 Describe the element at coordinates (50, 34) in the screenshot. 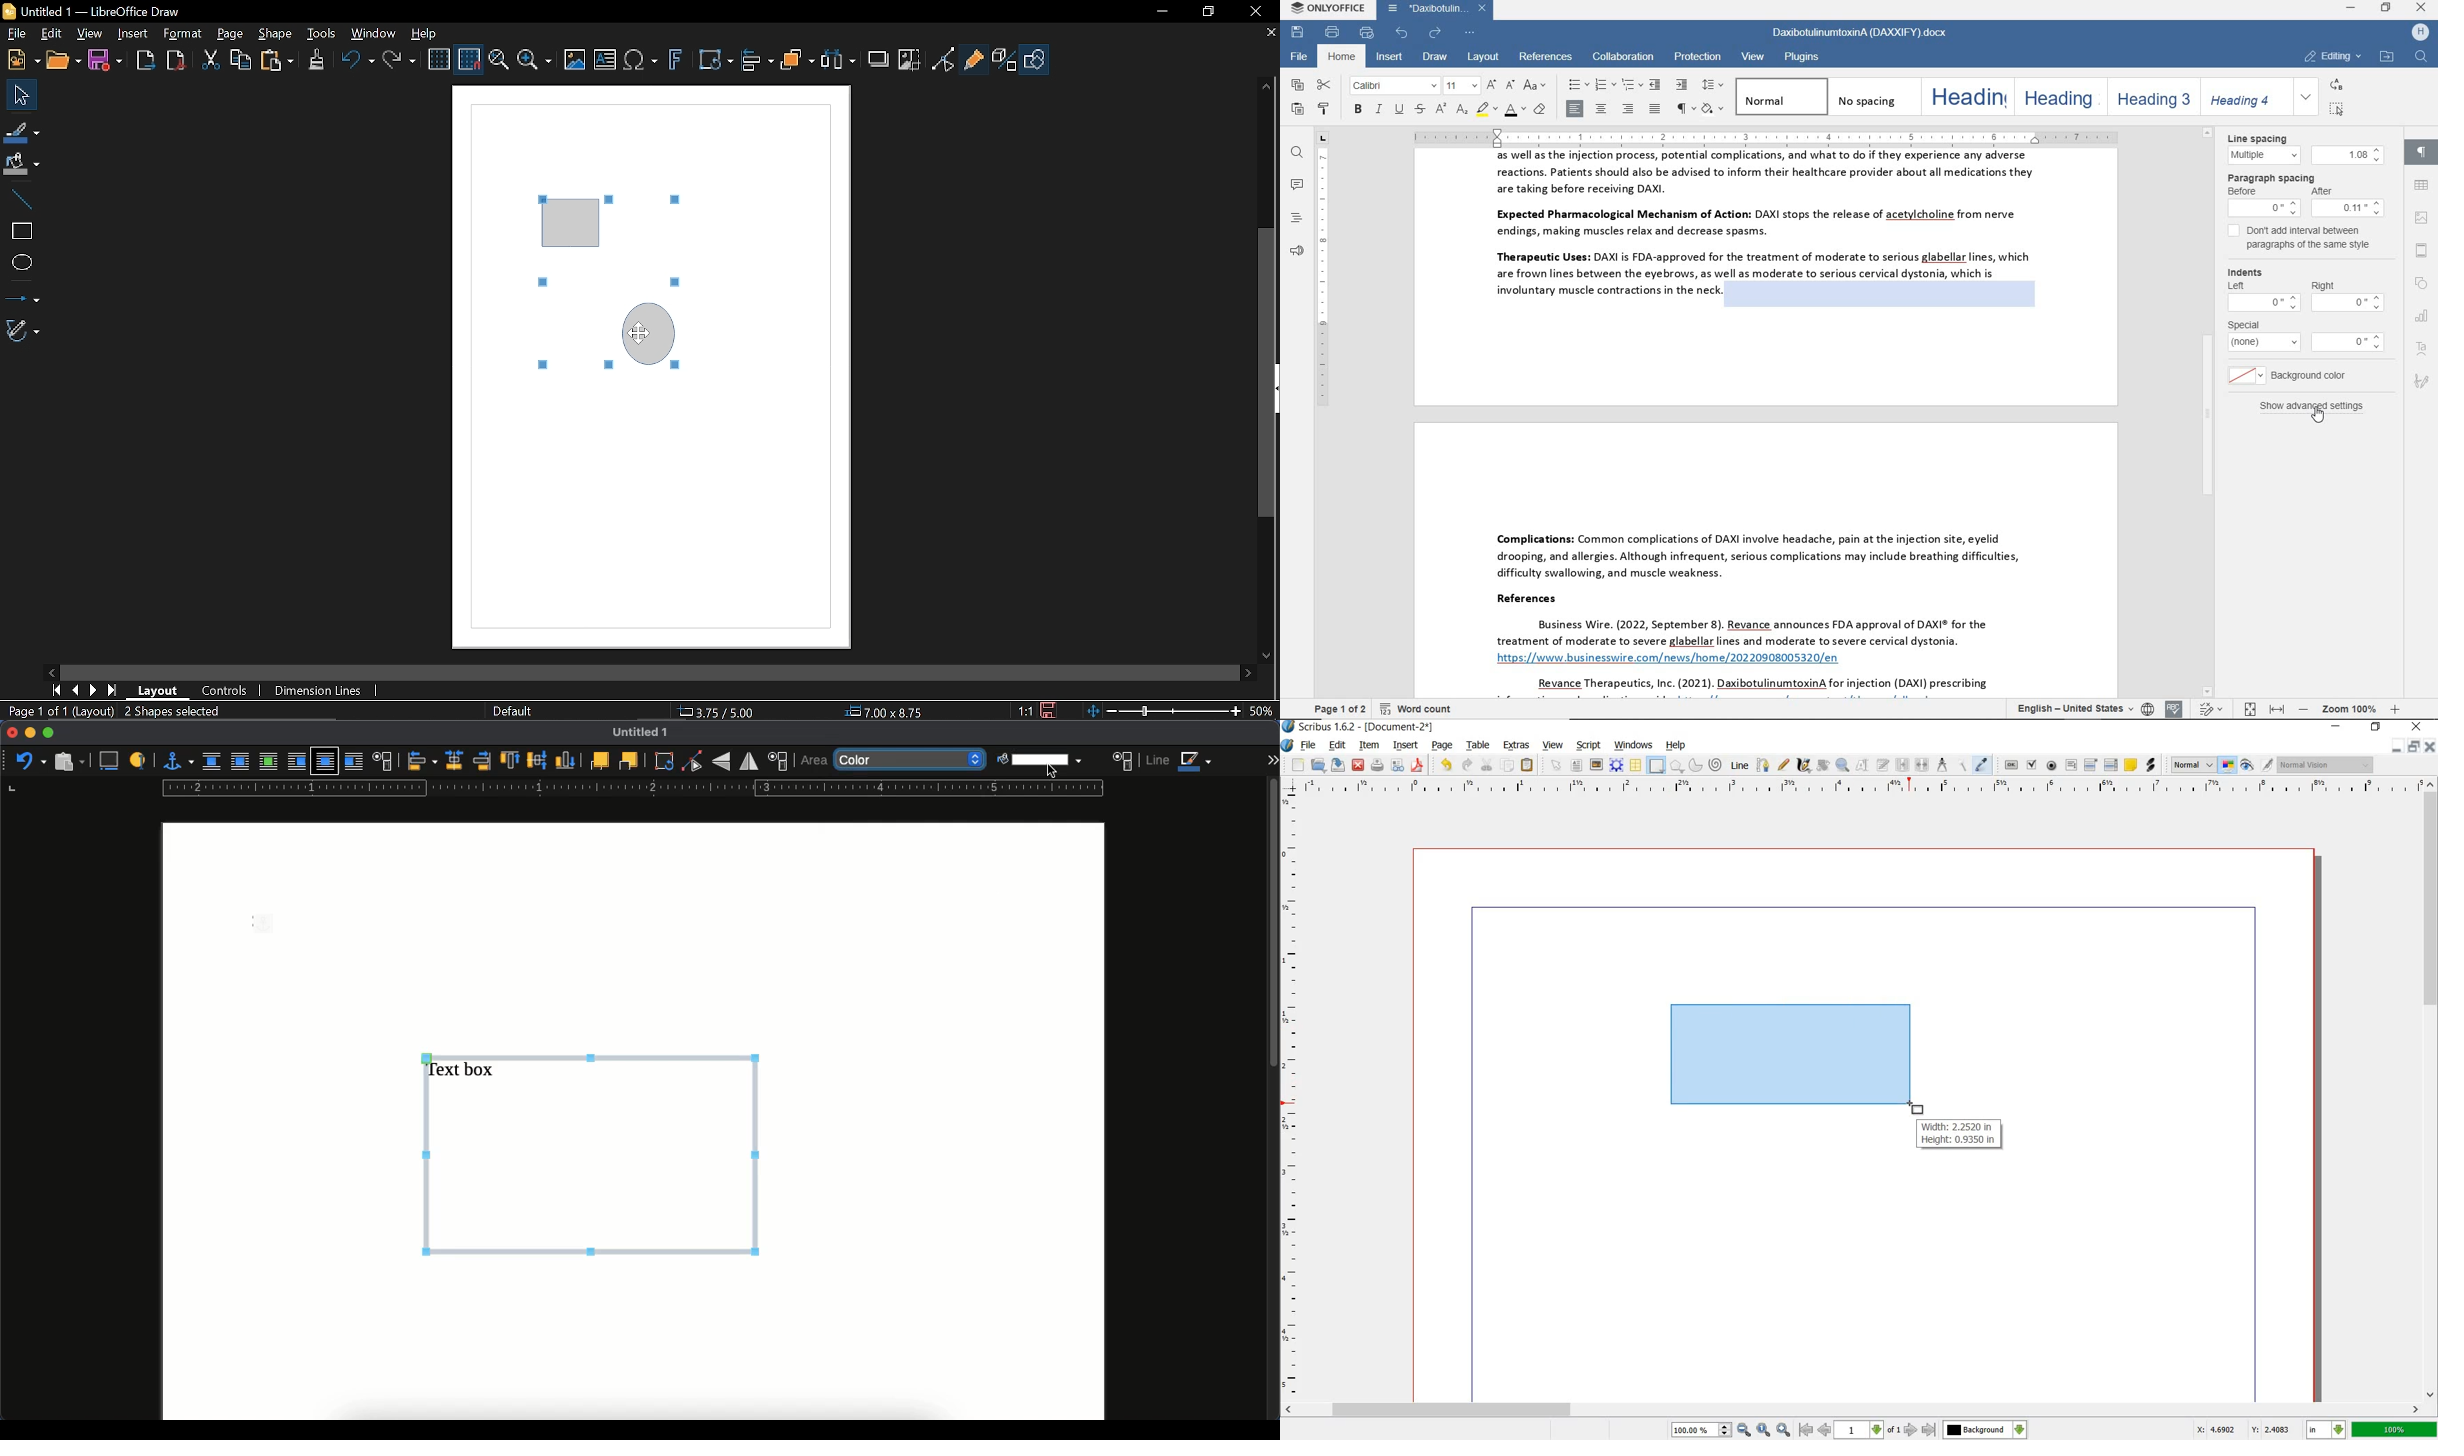

I see `Edit` at that location.